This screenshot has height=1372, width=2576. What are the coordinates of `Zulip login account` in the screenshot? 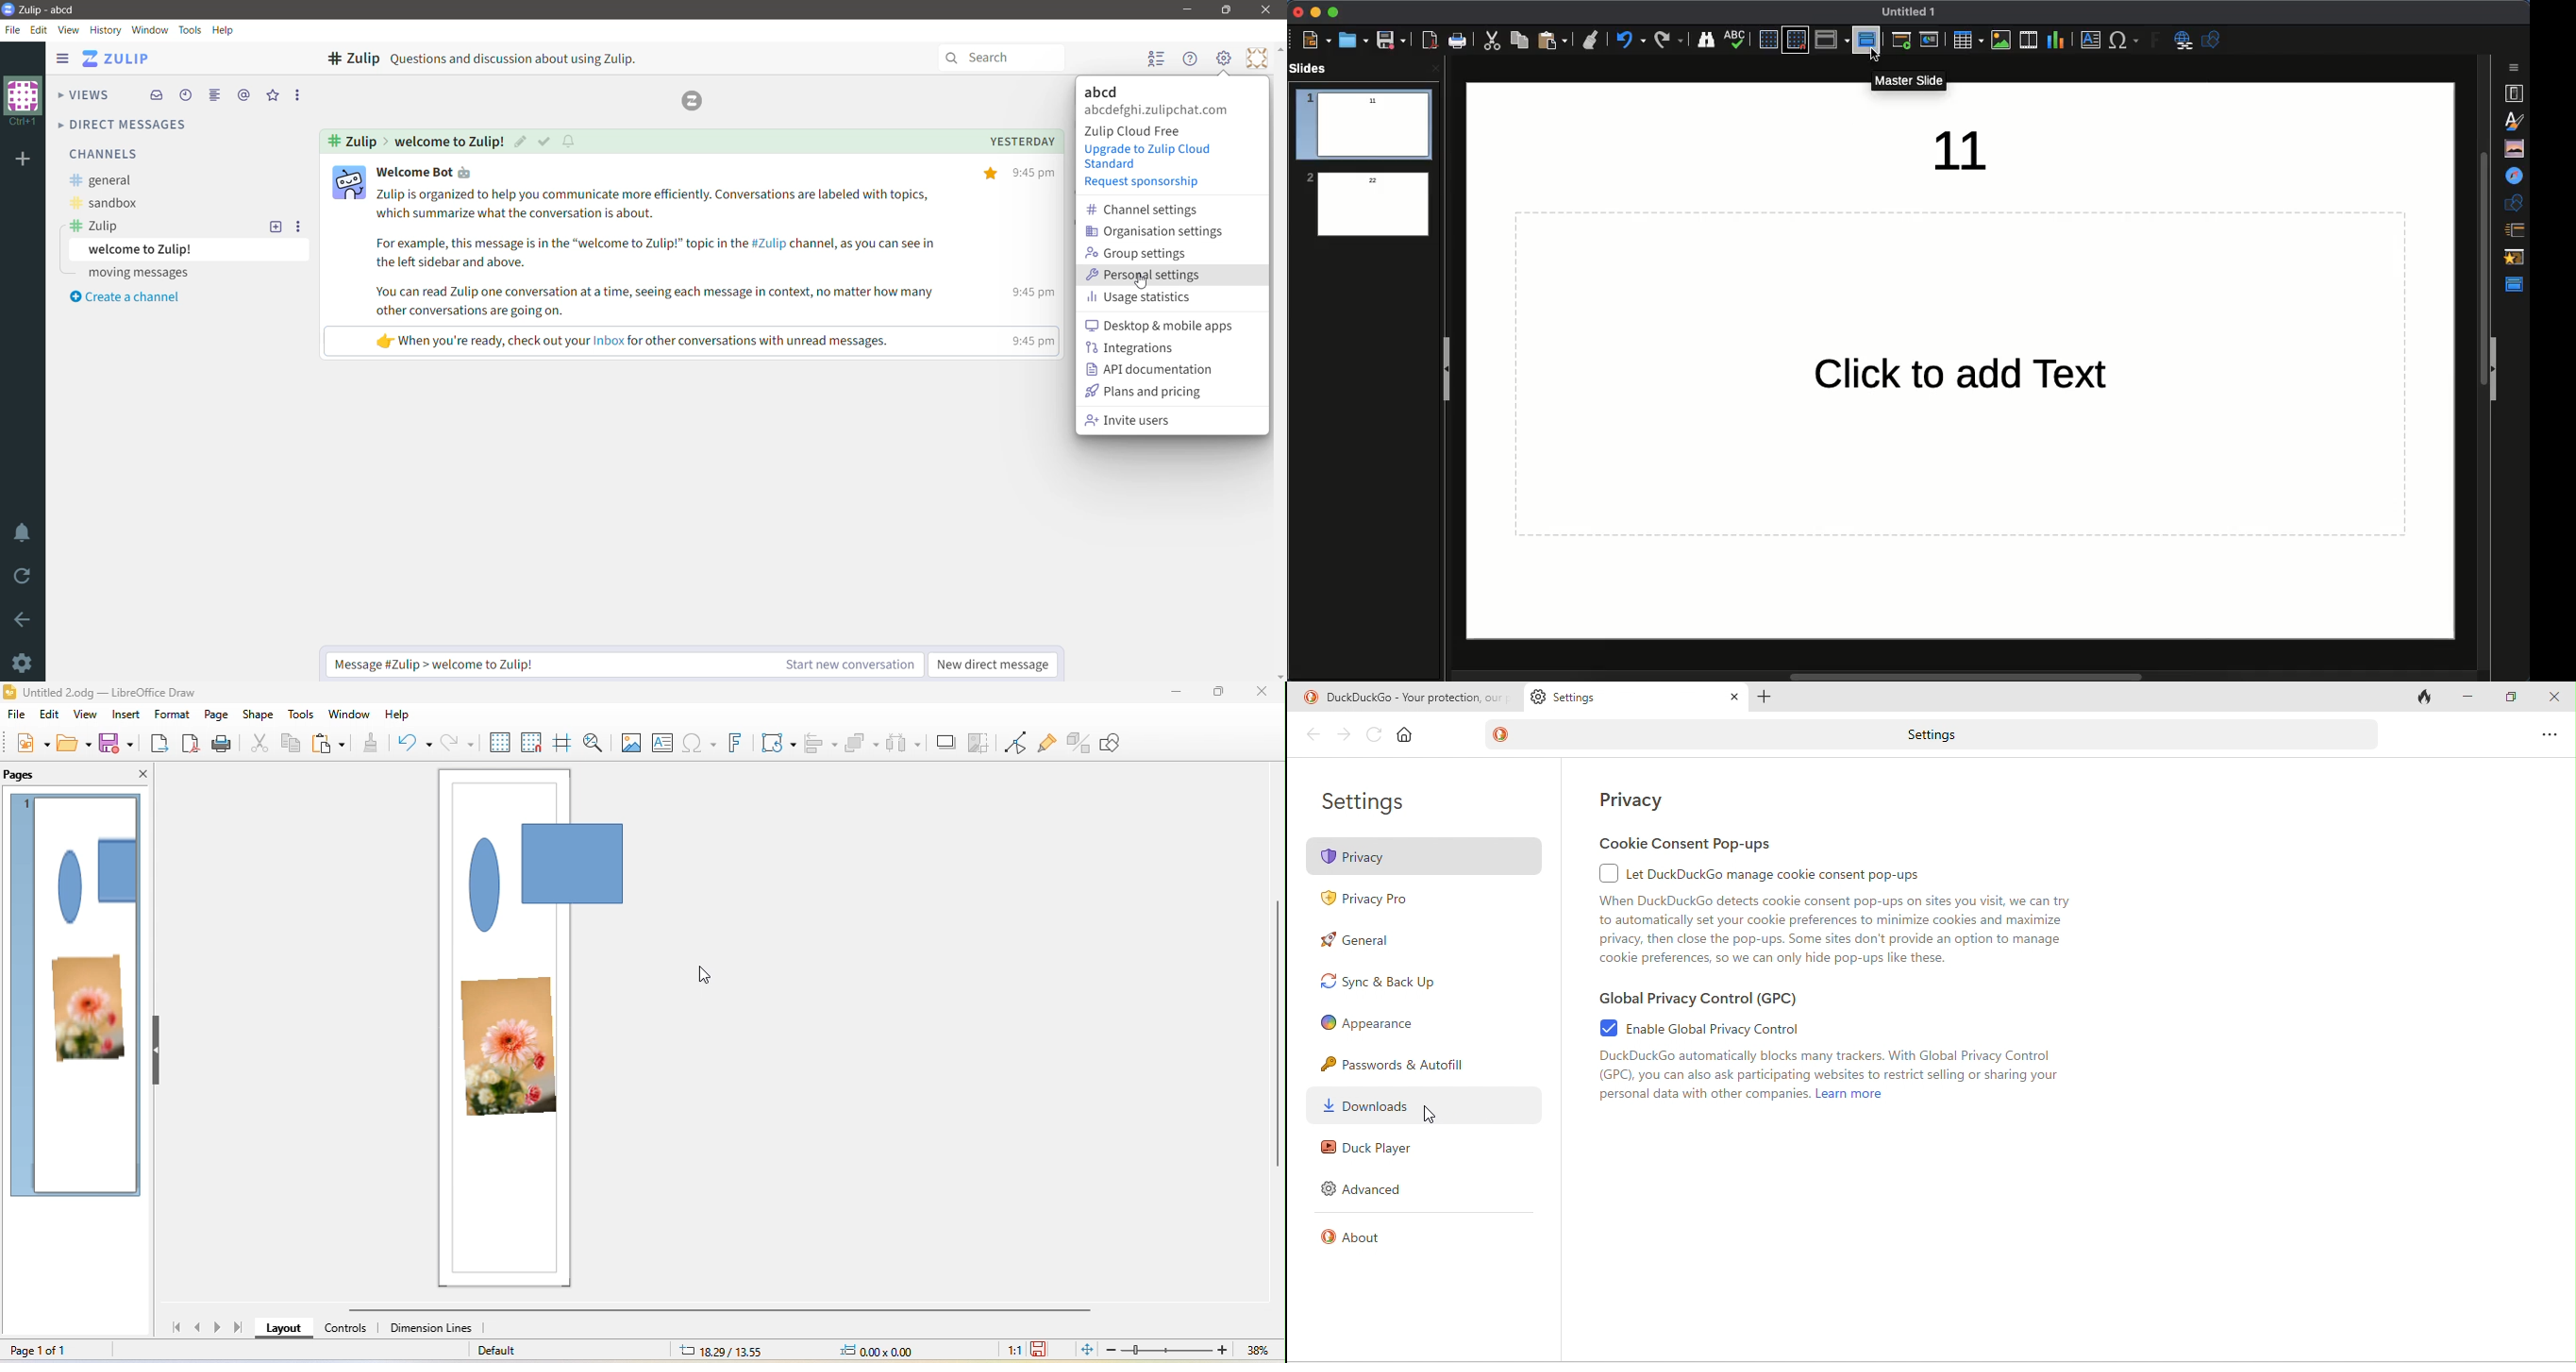 It's located at (1164, 111).